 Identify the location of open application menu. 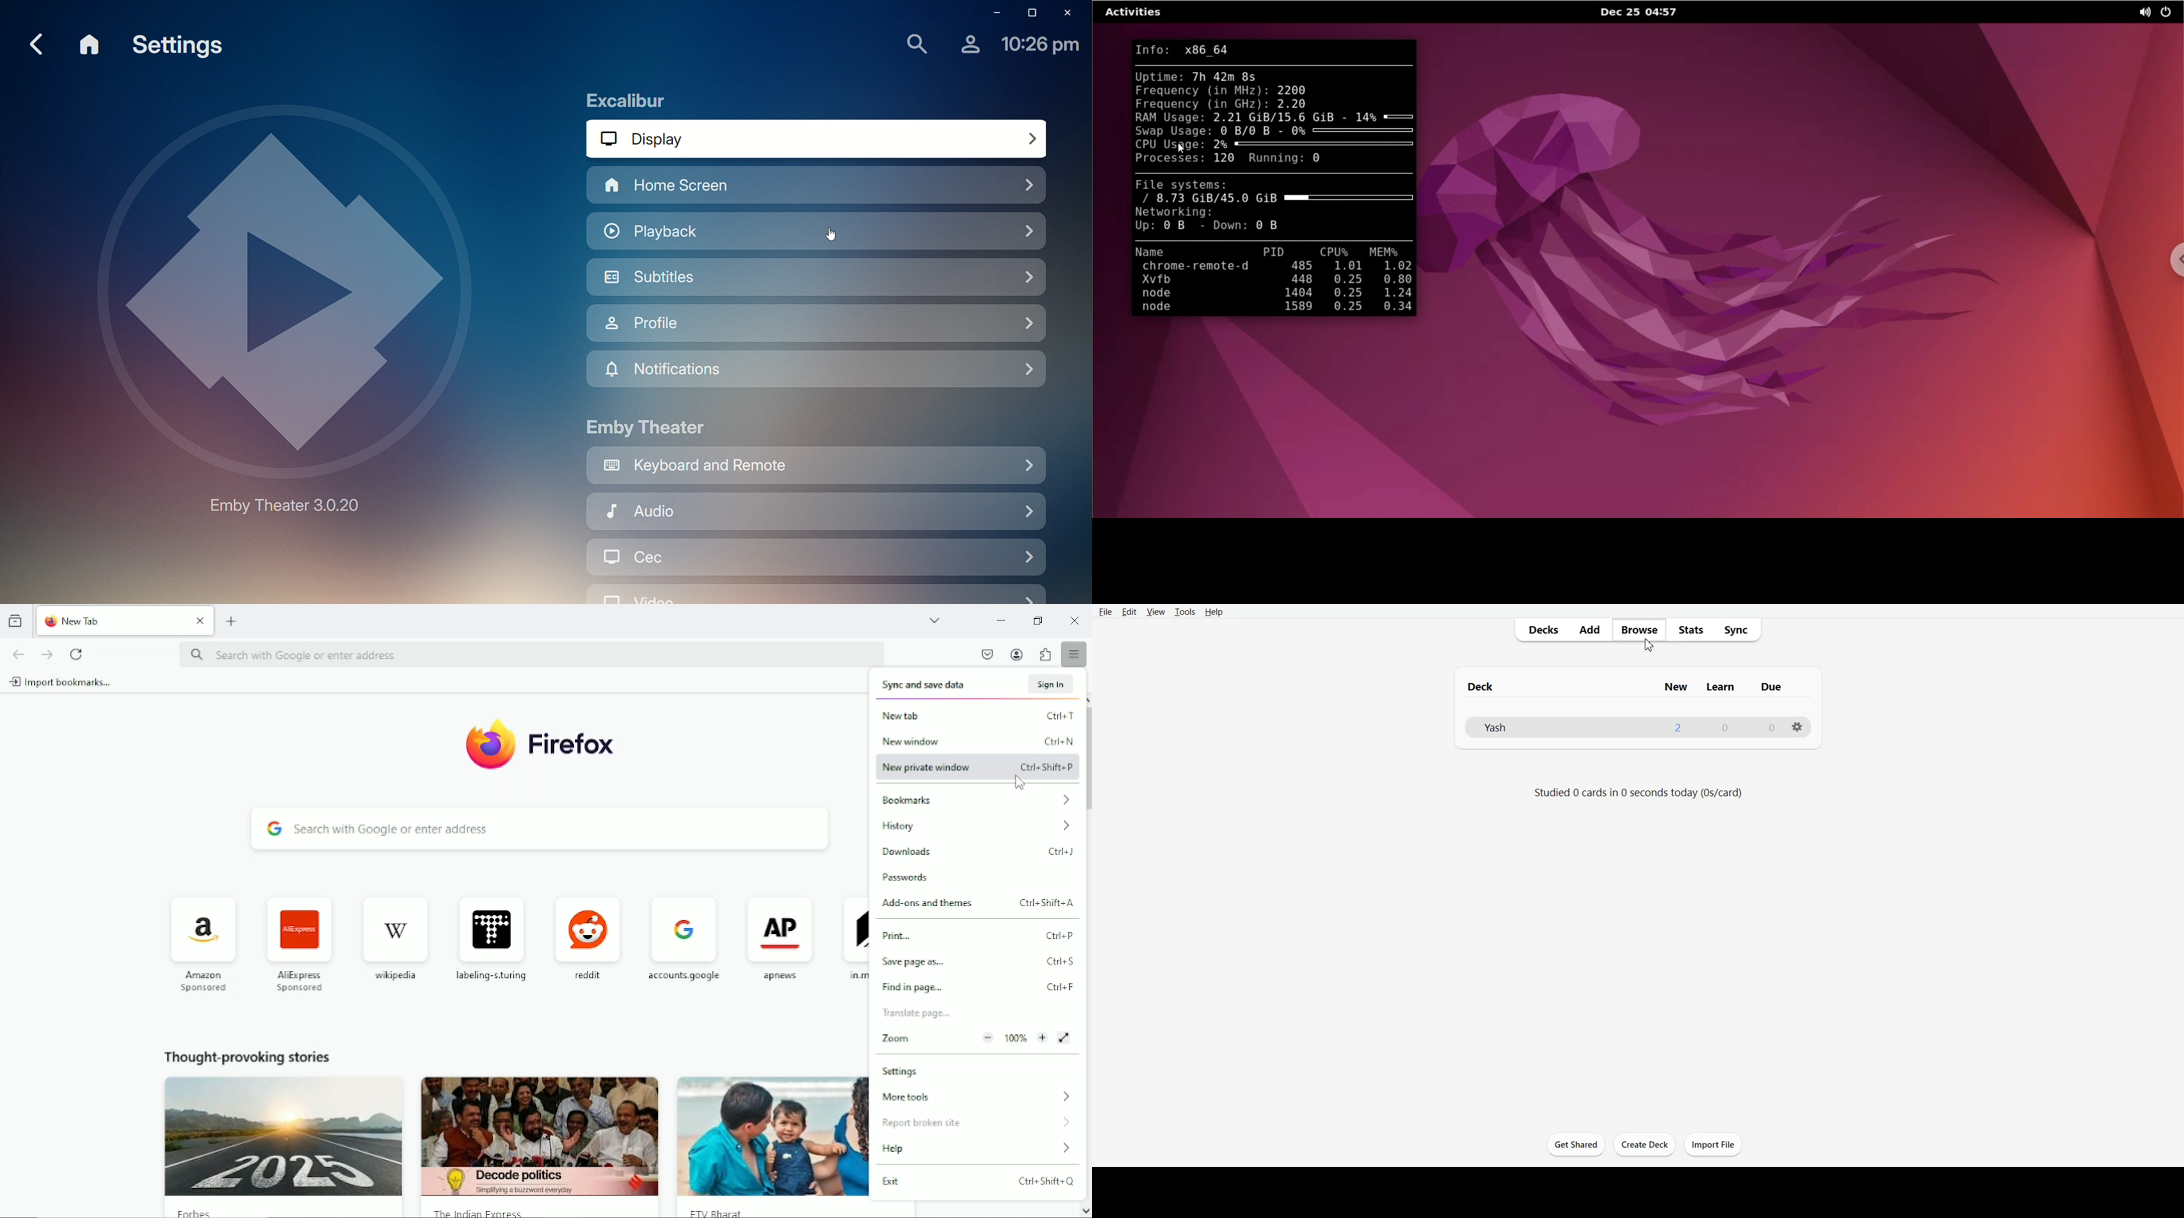
(1074, 656).